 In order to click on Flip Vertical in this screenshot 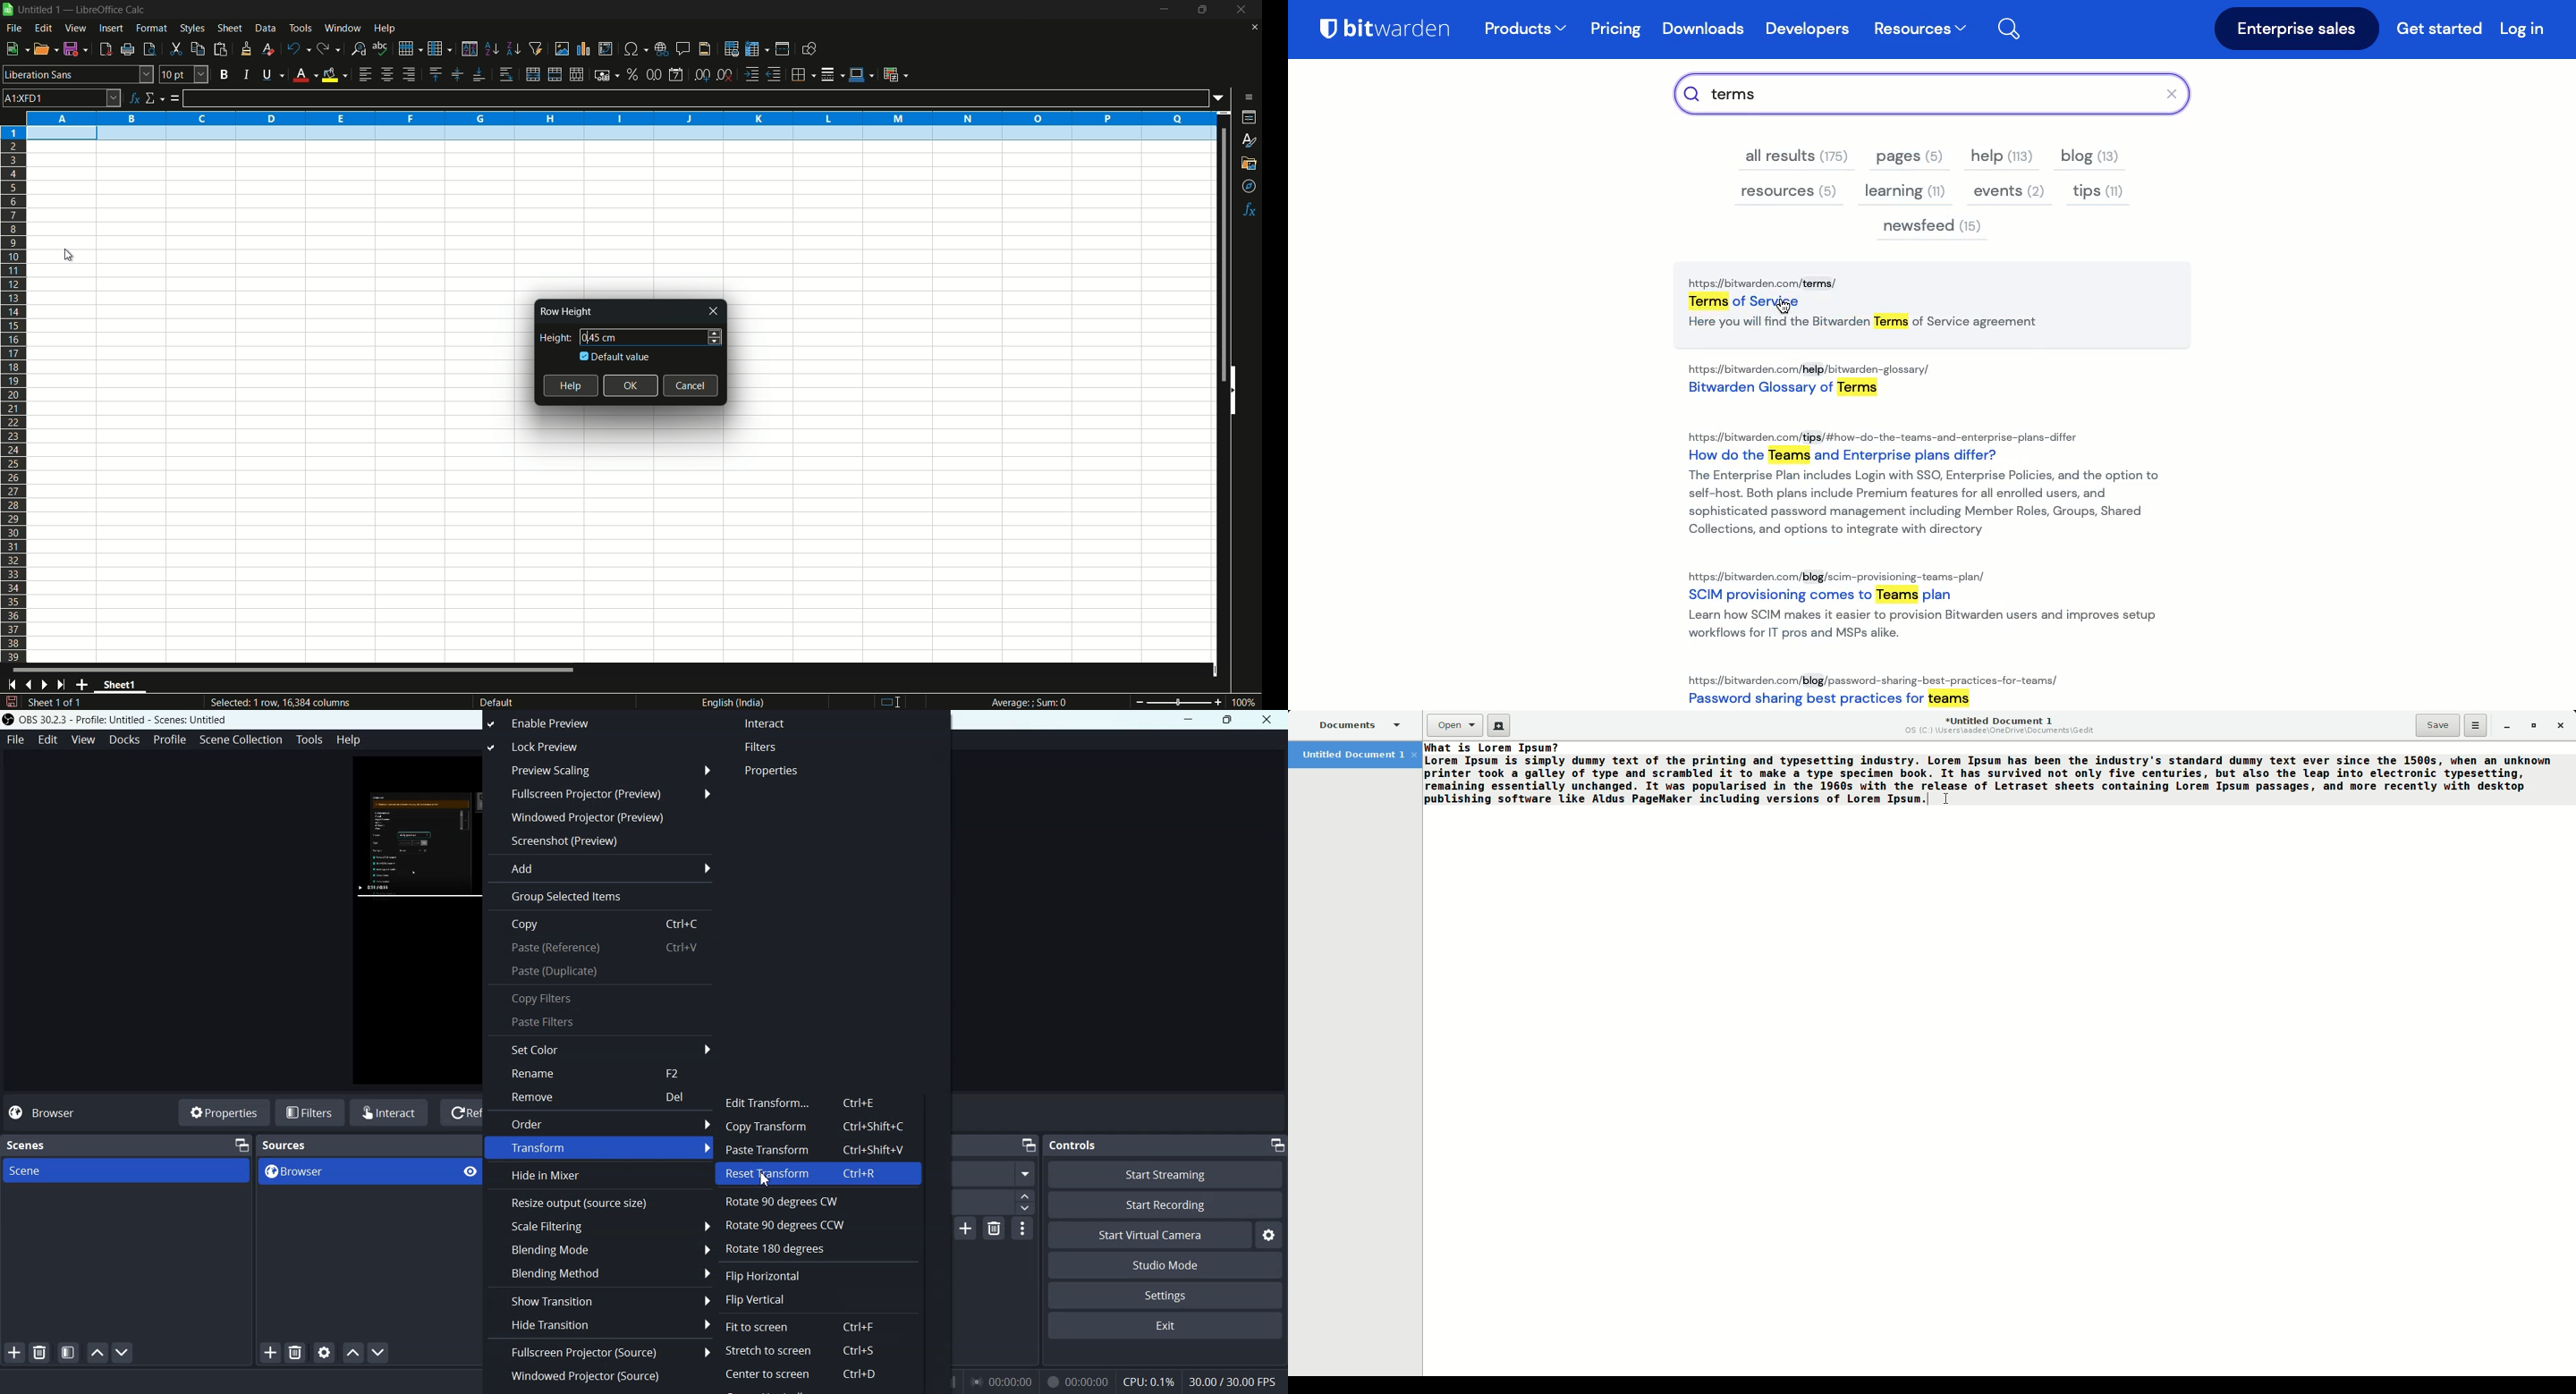, I will do `click(769, 1298)`.